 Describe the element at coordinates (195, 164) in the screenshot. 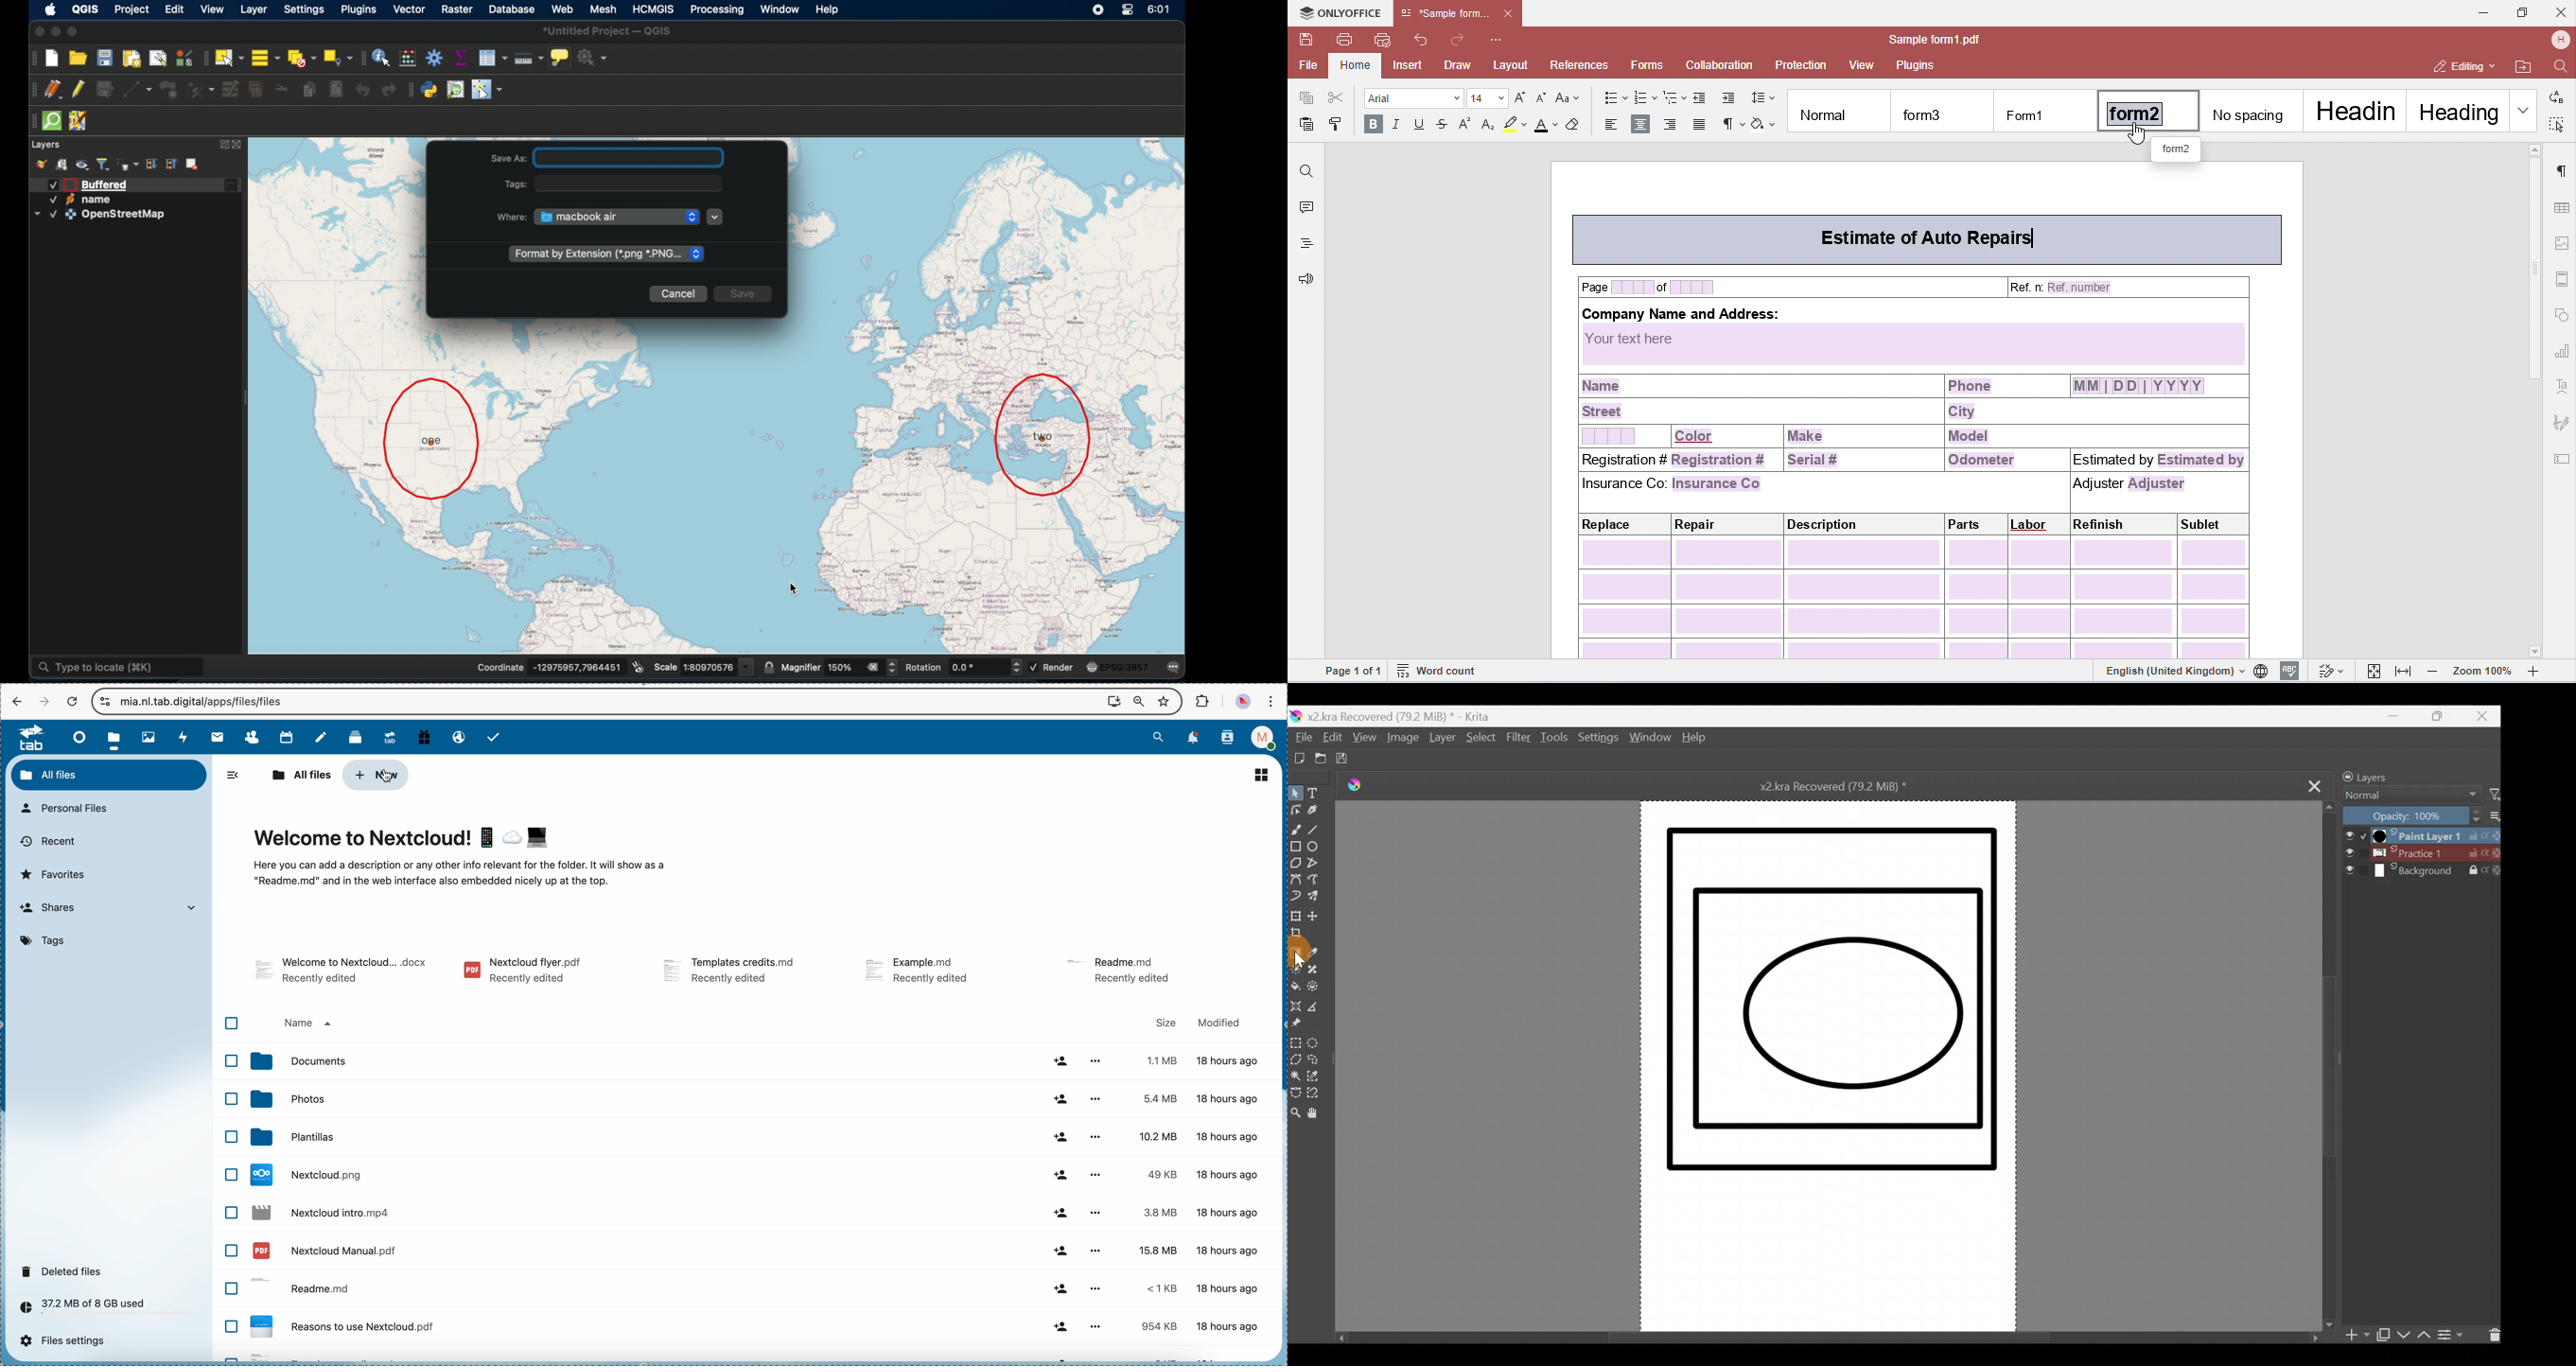

I see `remove layer/group` at that location.